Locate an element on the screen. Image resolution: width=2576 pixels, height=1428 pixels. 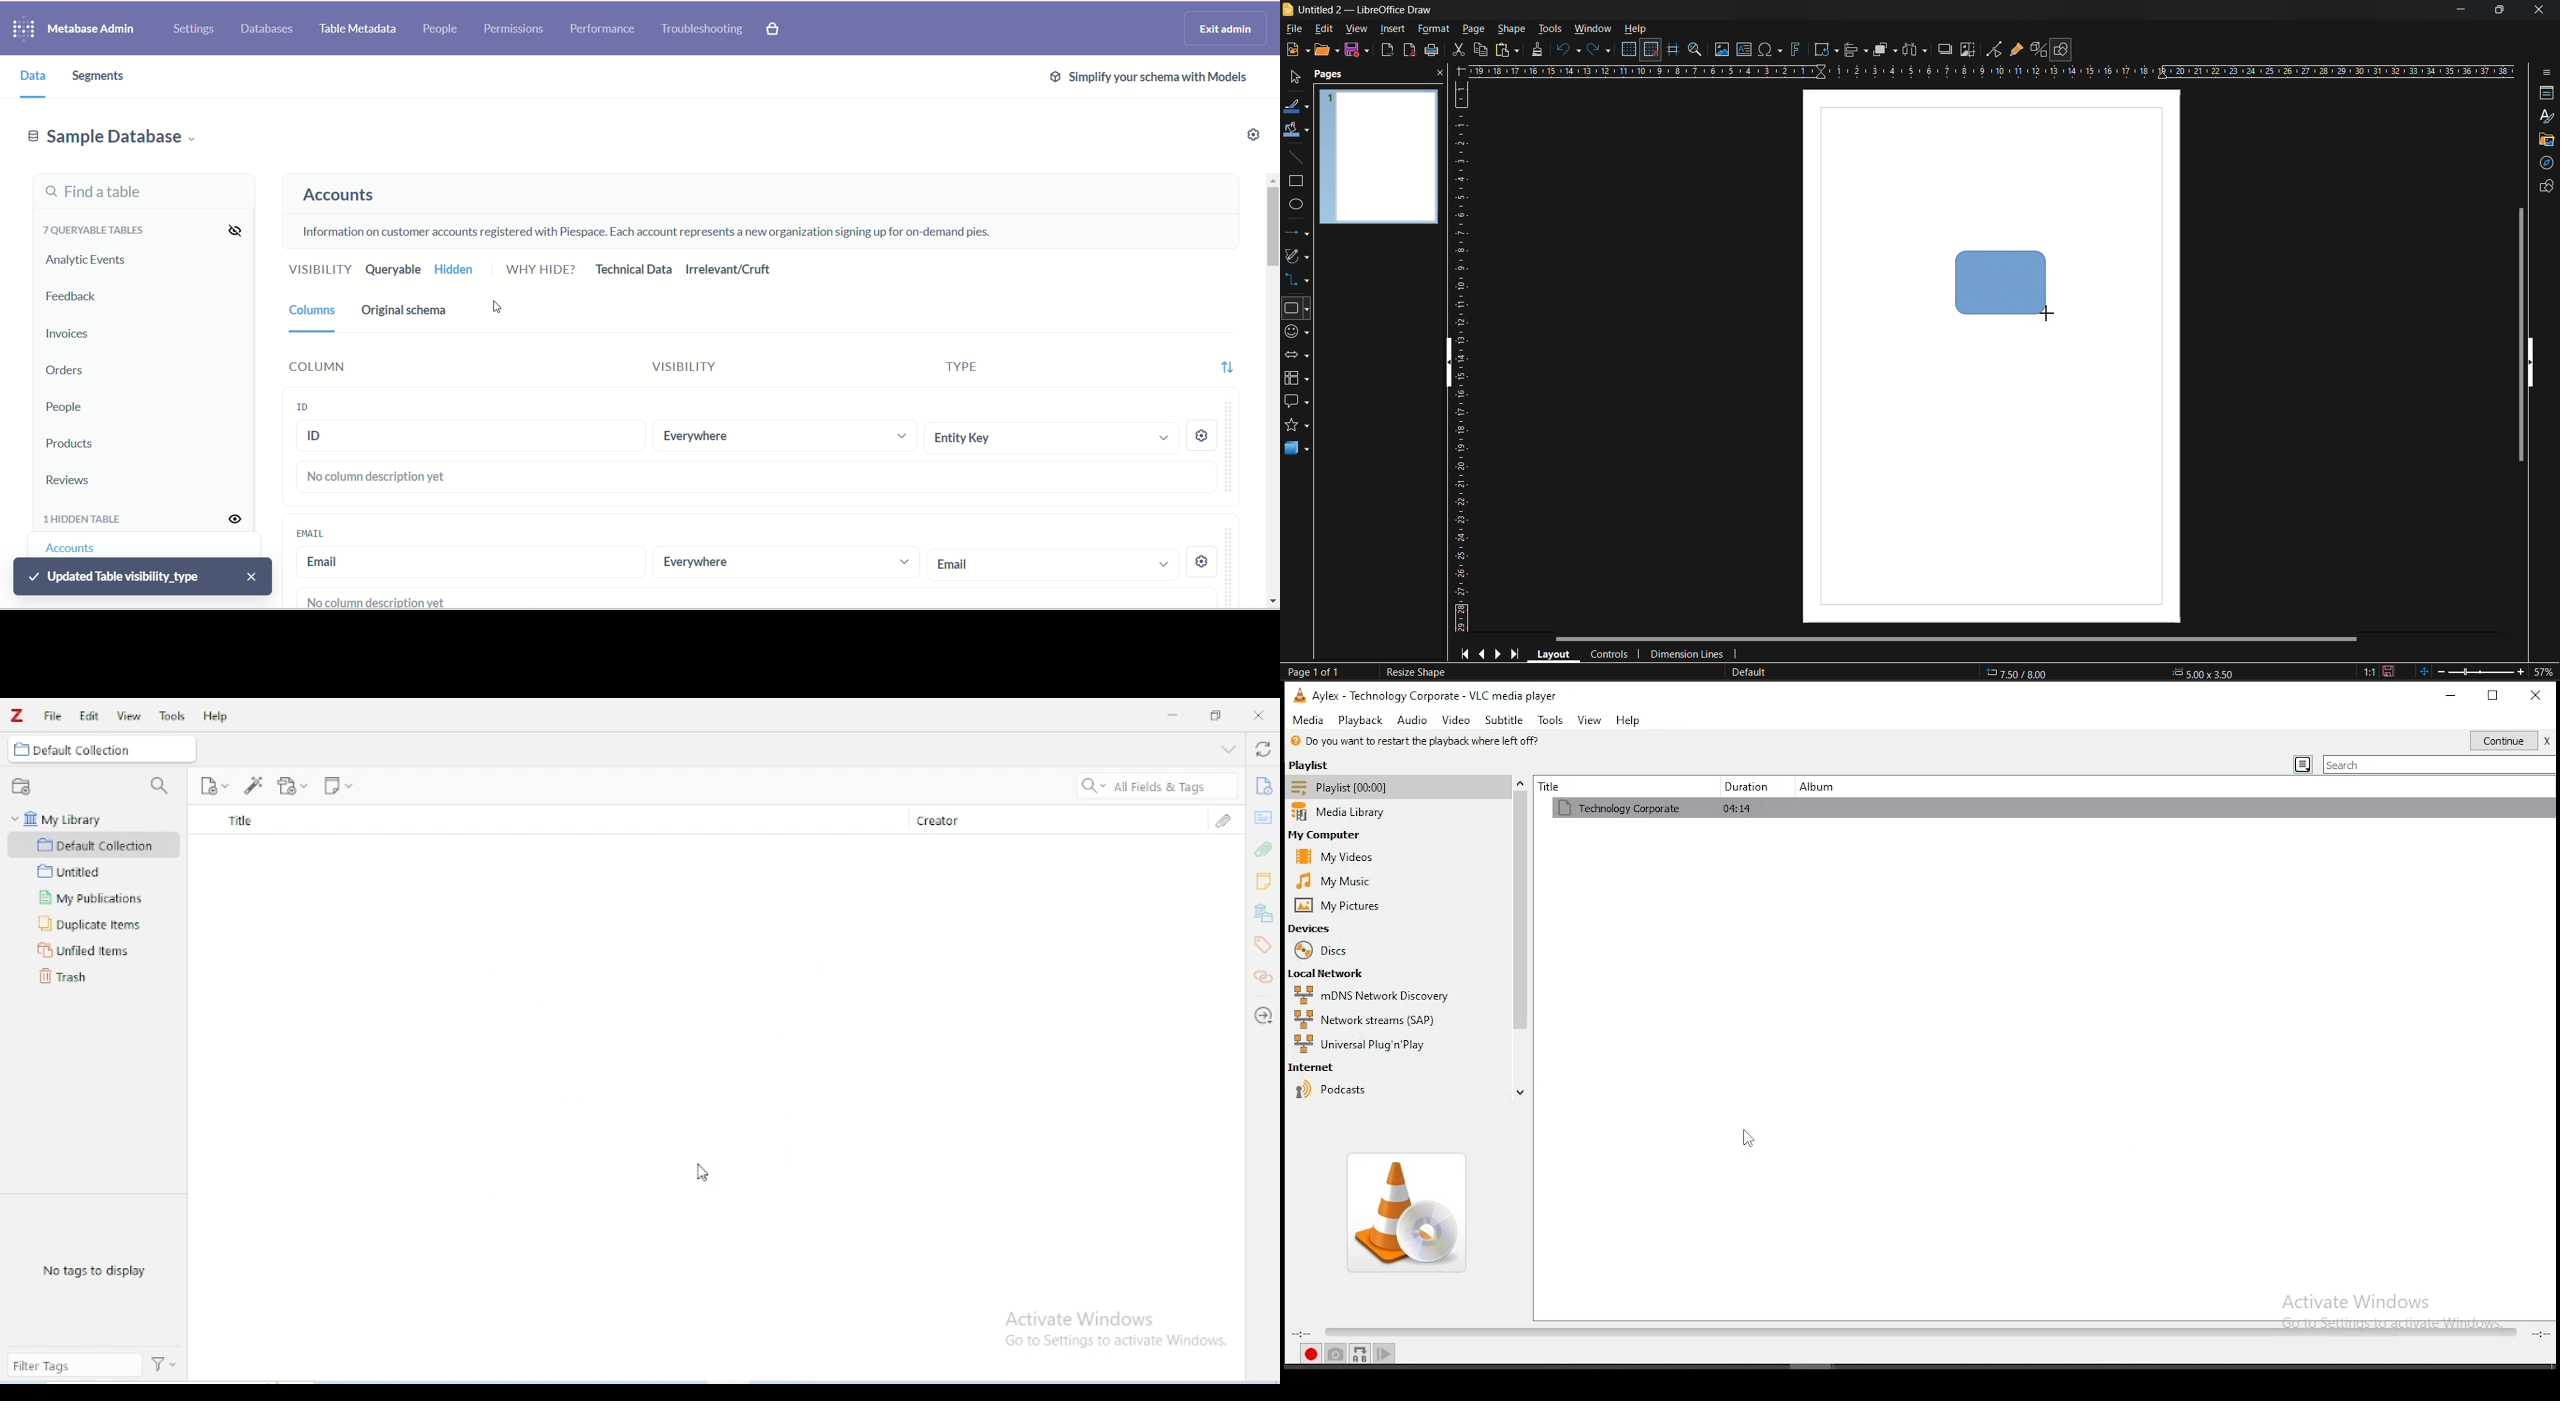
zoom in is located at coordinates (2520, 673).